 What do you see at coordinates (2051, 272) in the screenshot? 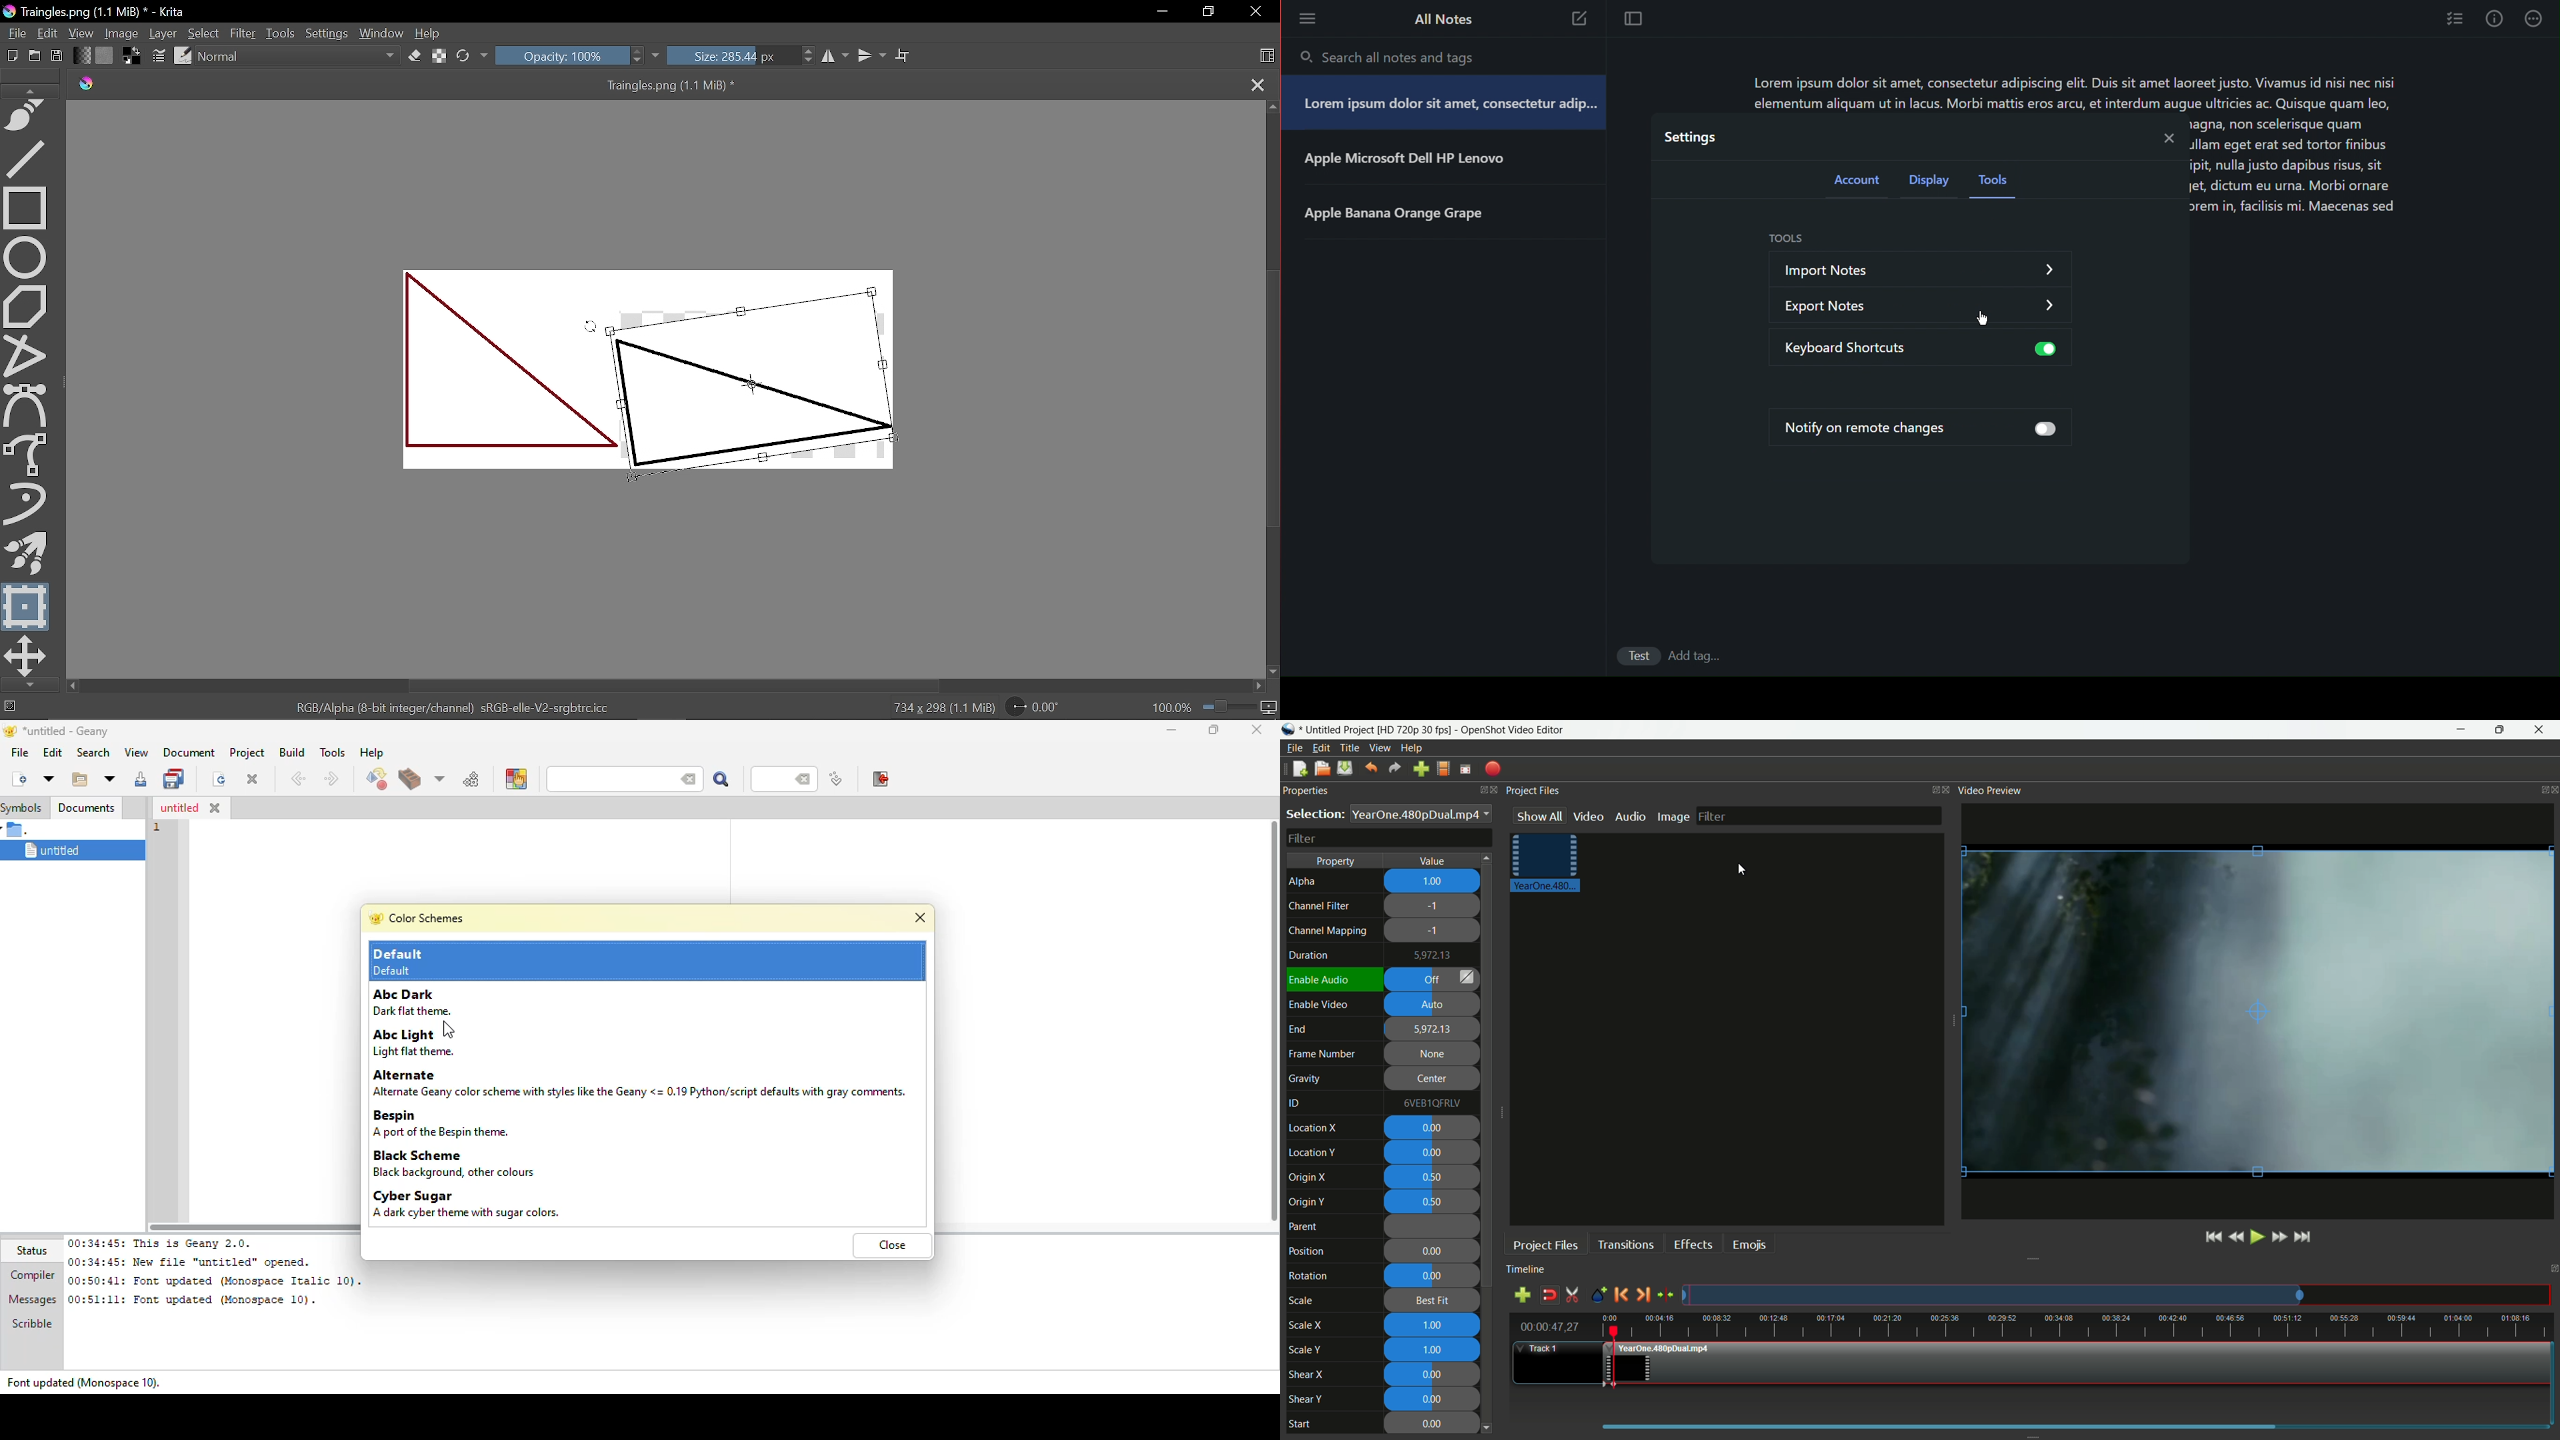
I see `dropdown` at bounding box center [2051, 272].